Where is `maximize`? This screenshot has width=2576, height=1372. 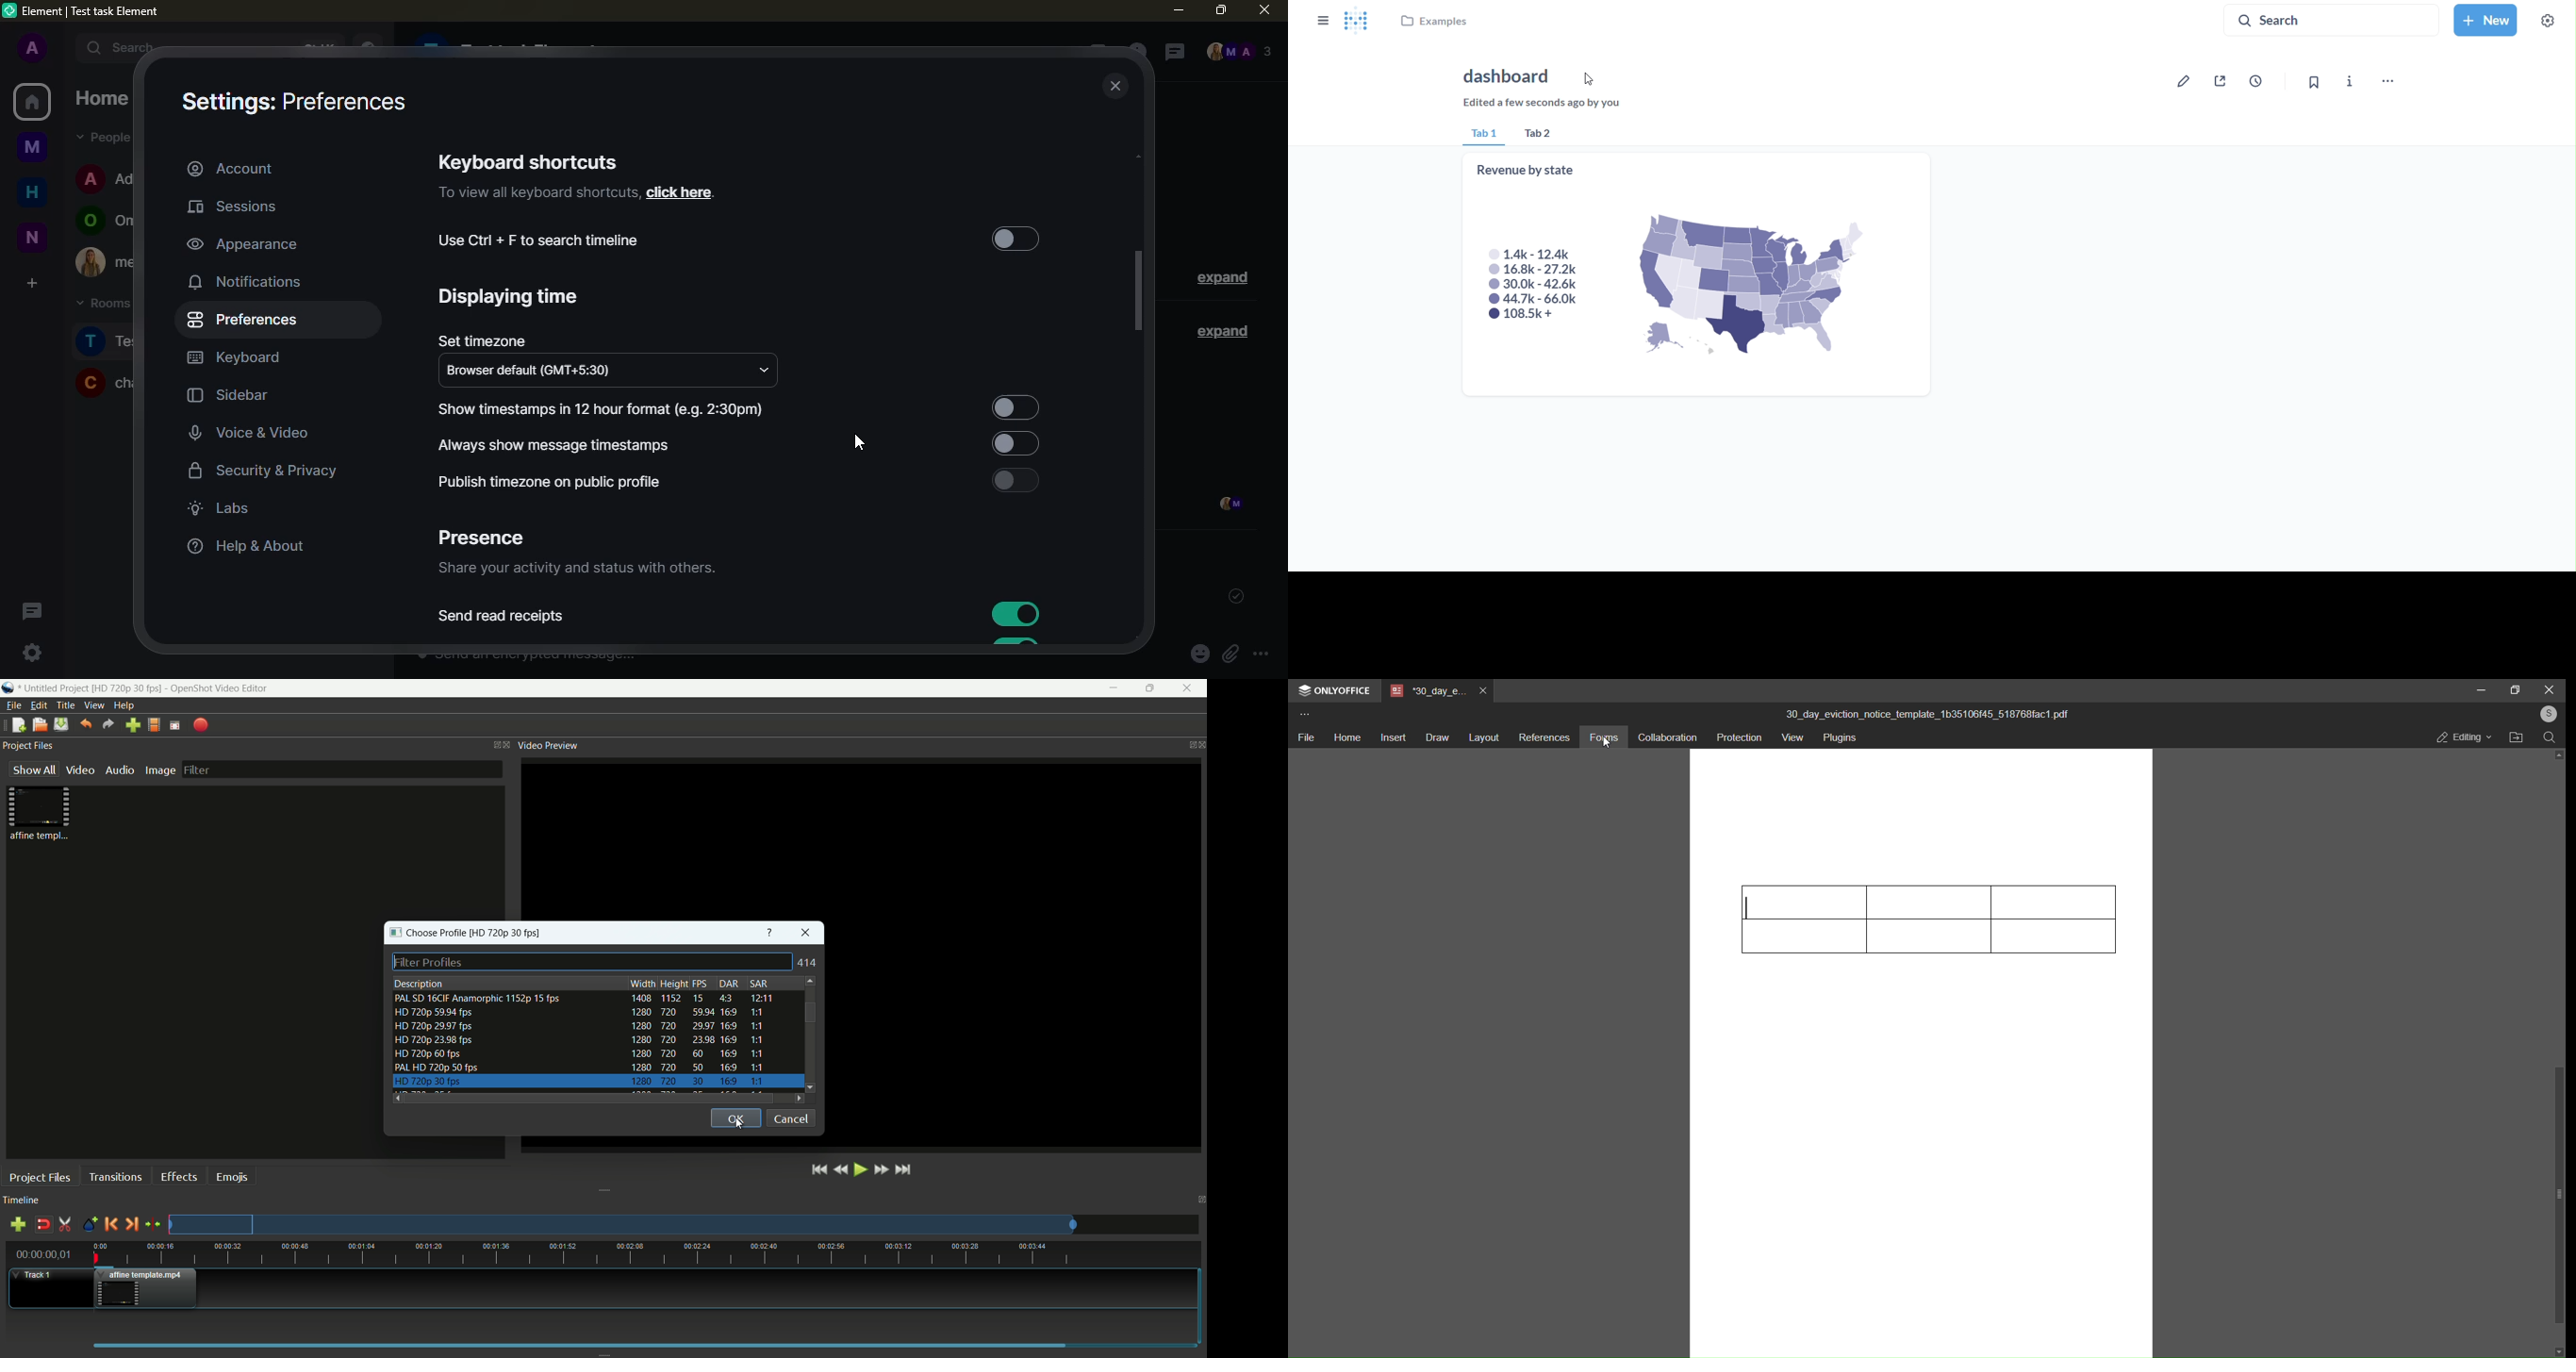 maximize is located at coordinates (1220, 8).